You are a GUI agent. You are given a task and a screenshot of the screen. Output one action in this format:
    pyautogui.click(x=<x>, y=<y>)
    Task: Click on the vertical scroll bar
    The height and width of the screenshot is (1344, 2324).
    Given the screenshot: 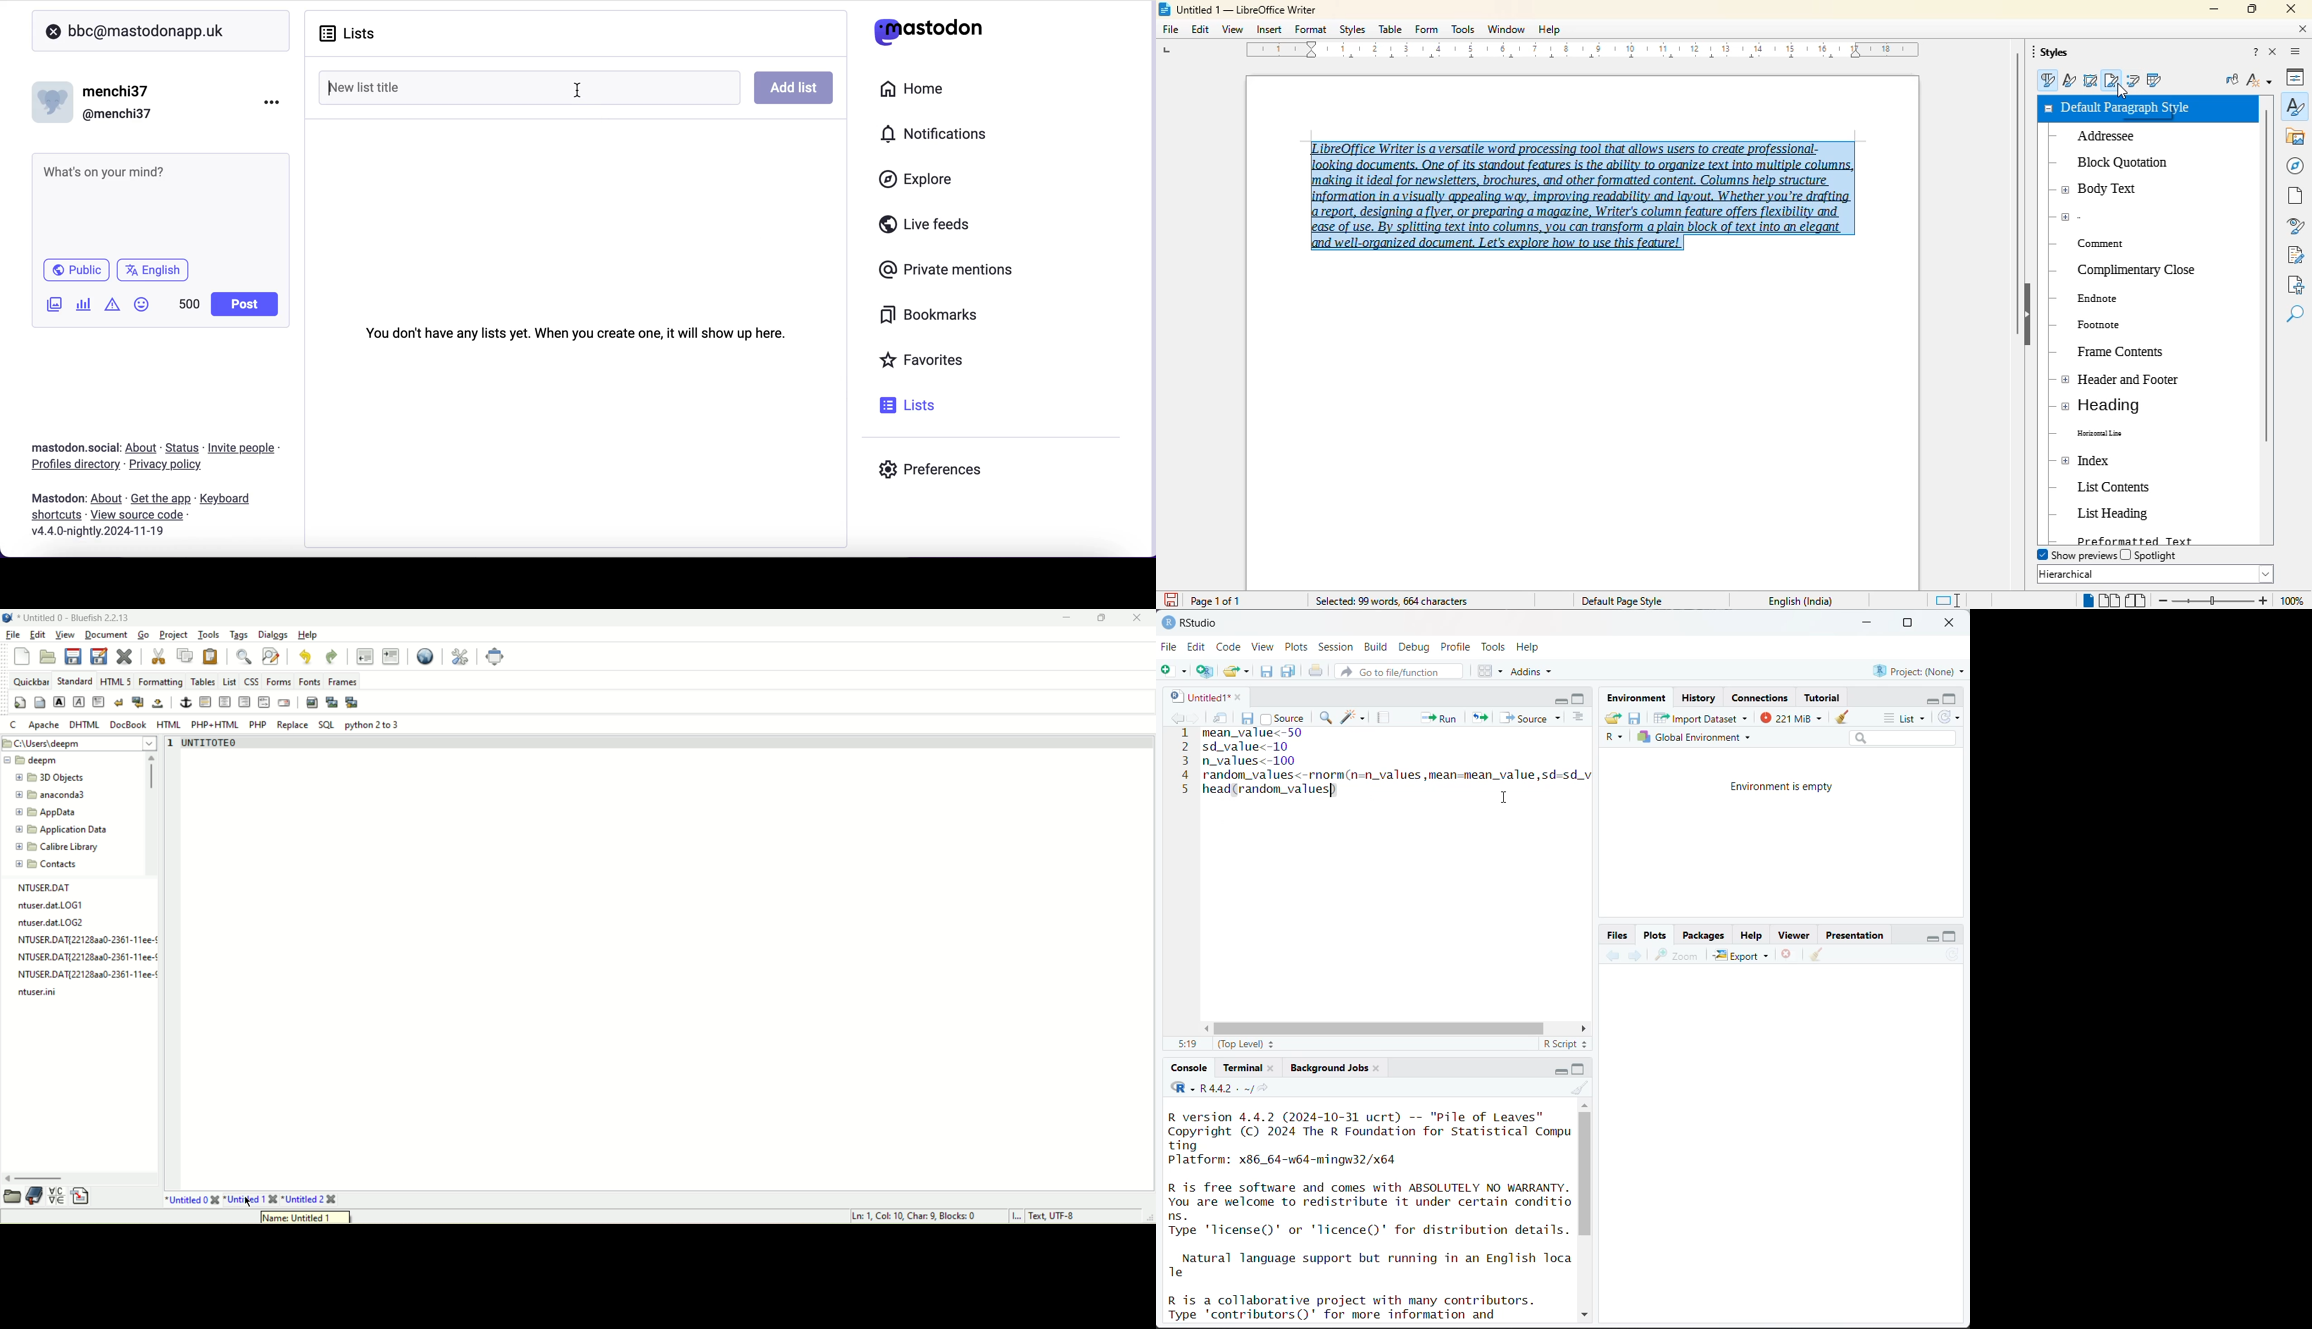 What is the action you would take?
    pyautogui.click(x=2269, y=277)
    